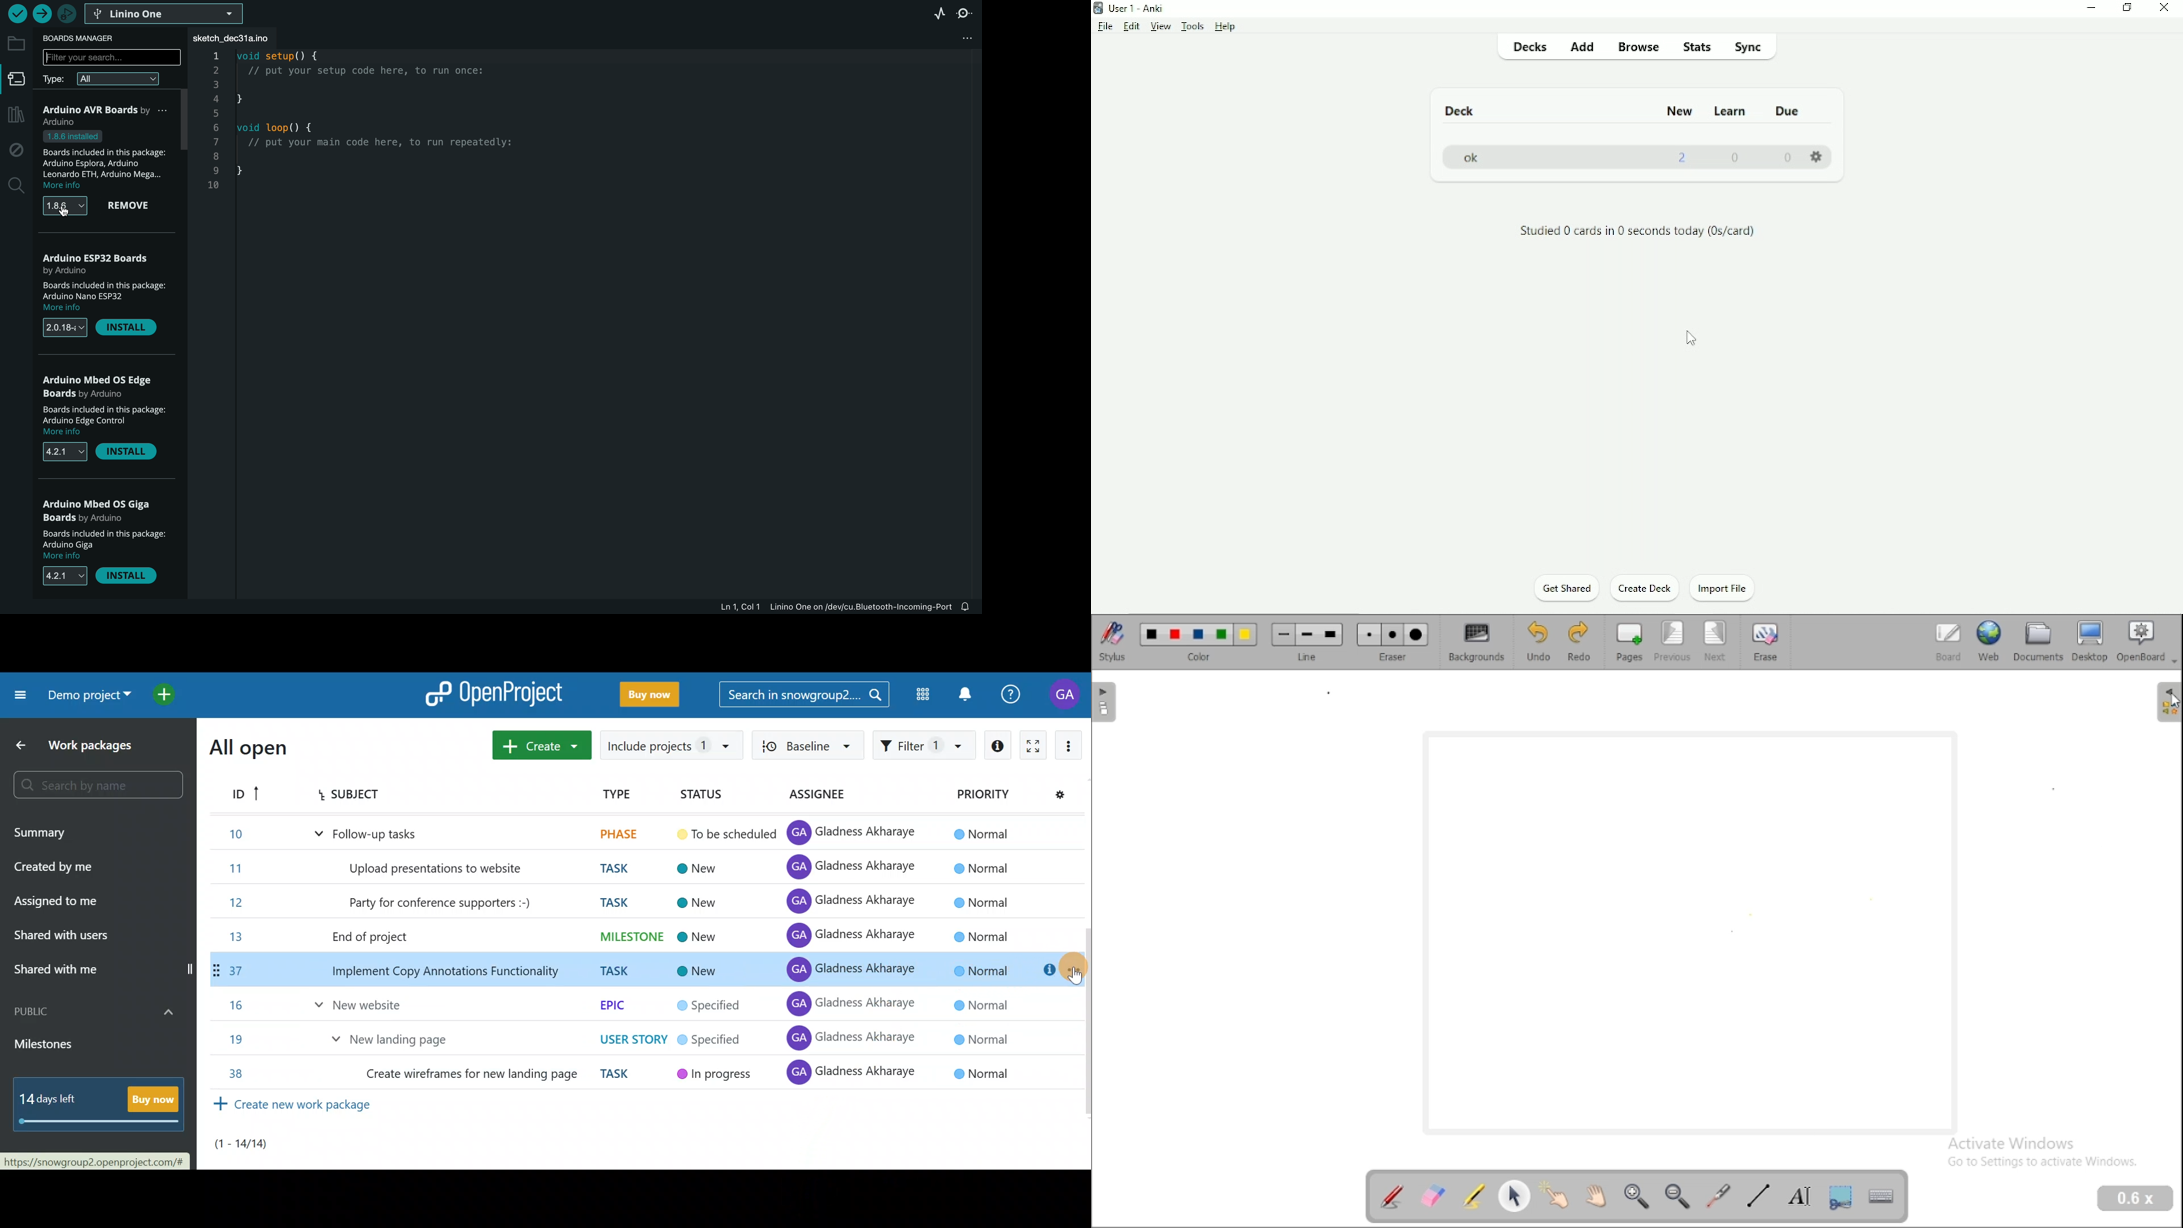  Describe the element at coordinates (1640, 46) in the screenshot. I see `Browse` at that location.